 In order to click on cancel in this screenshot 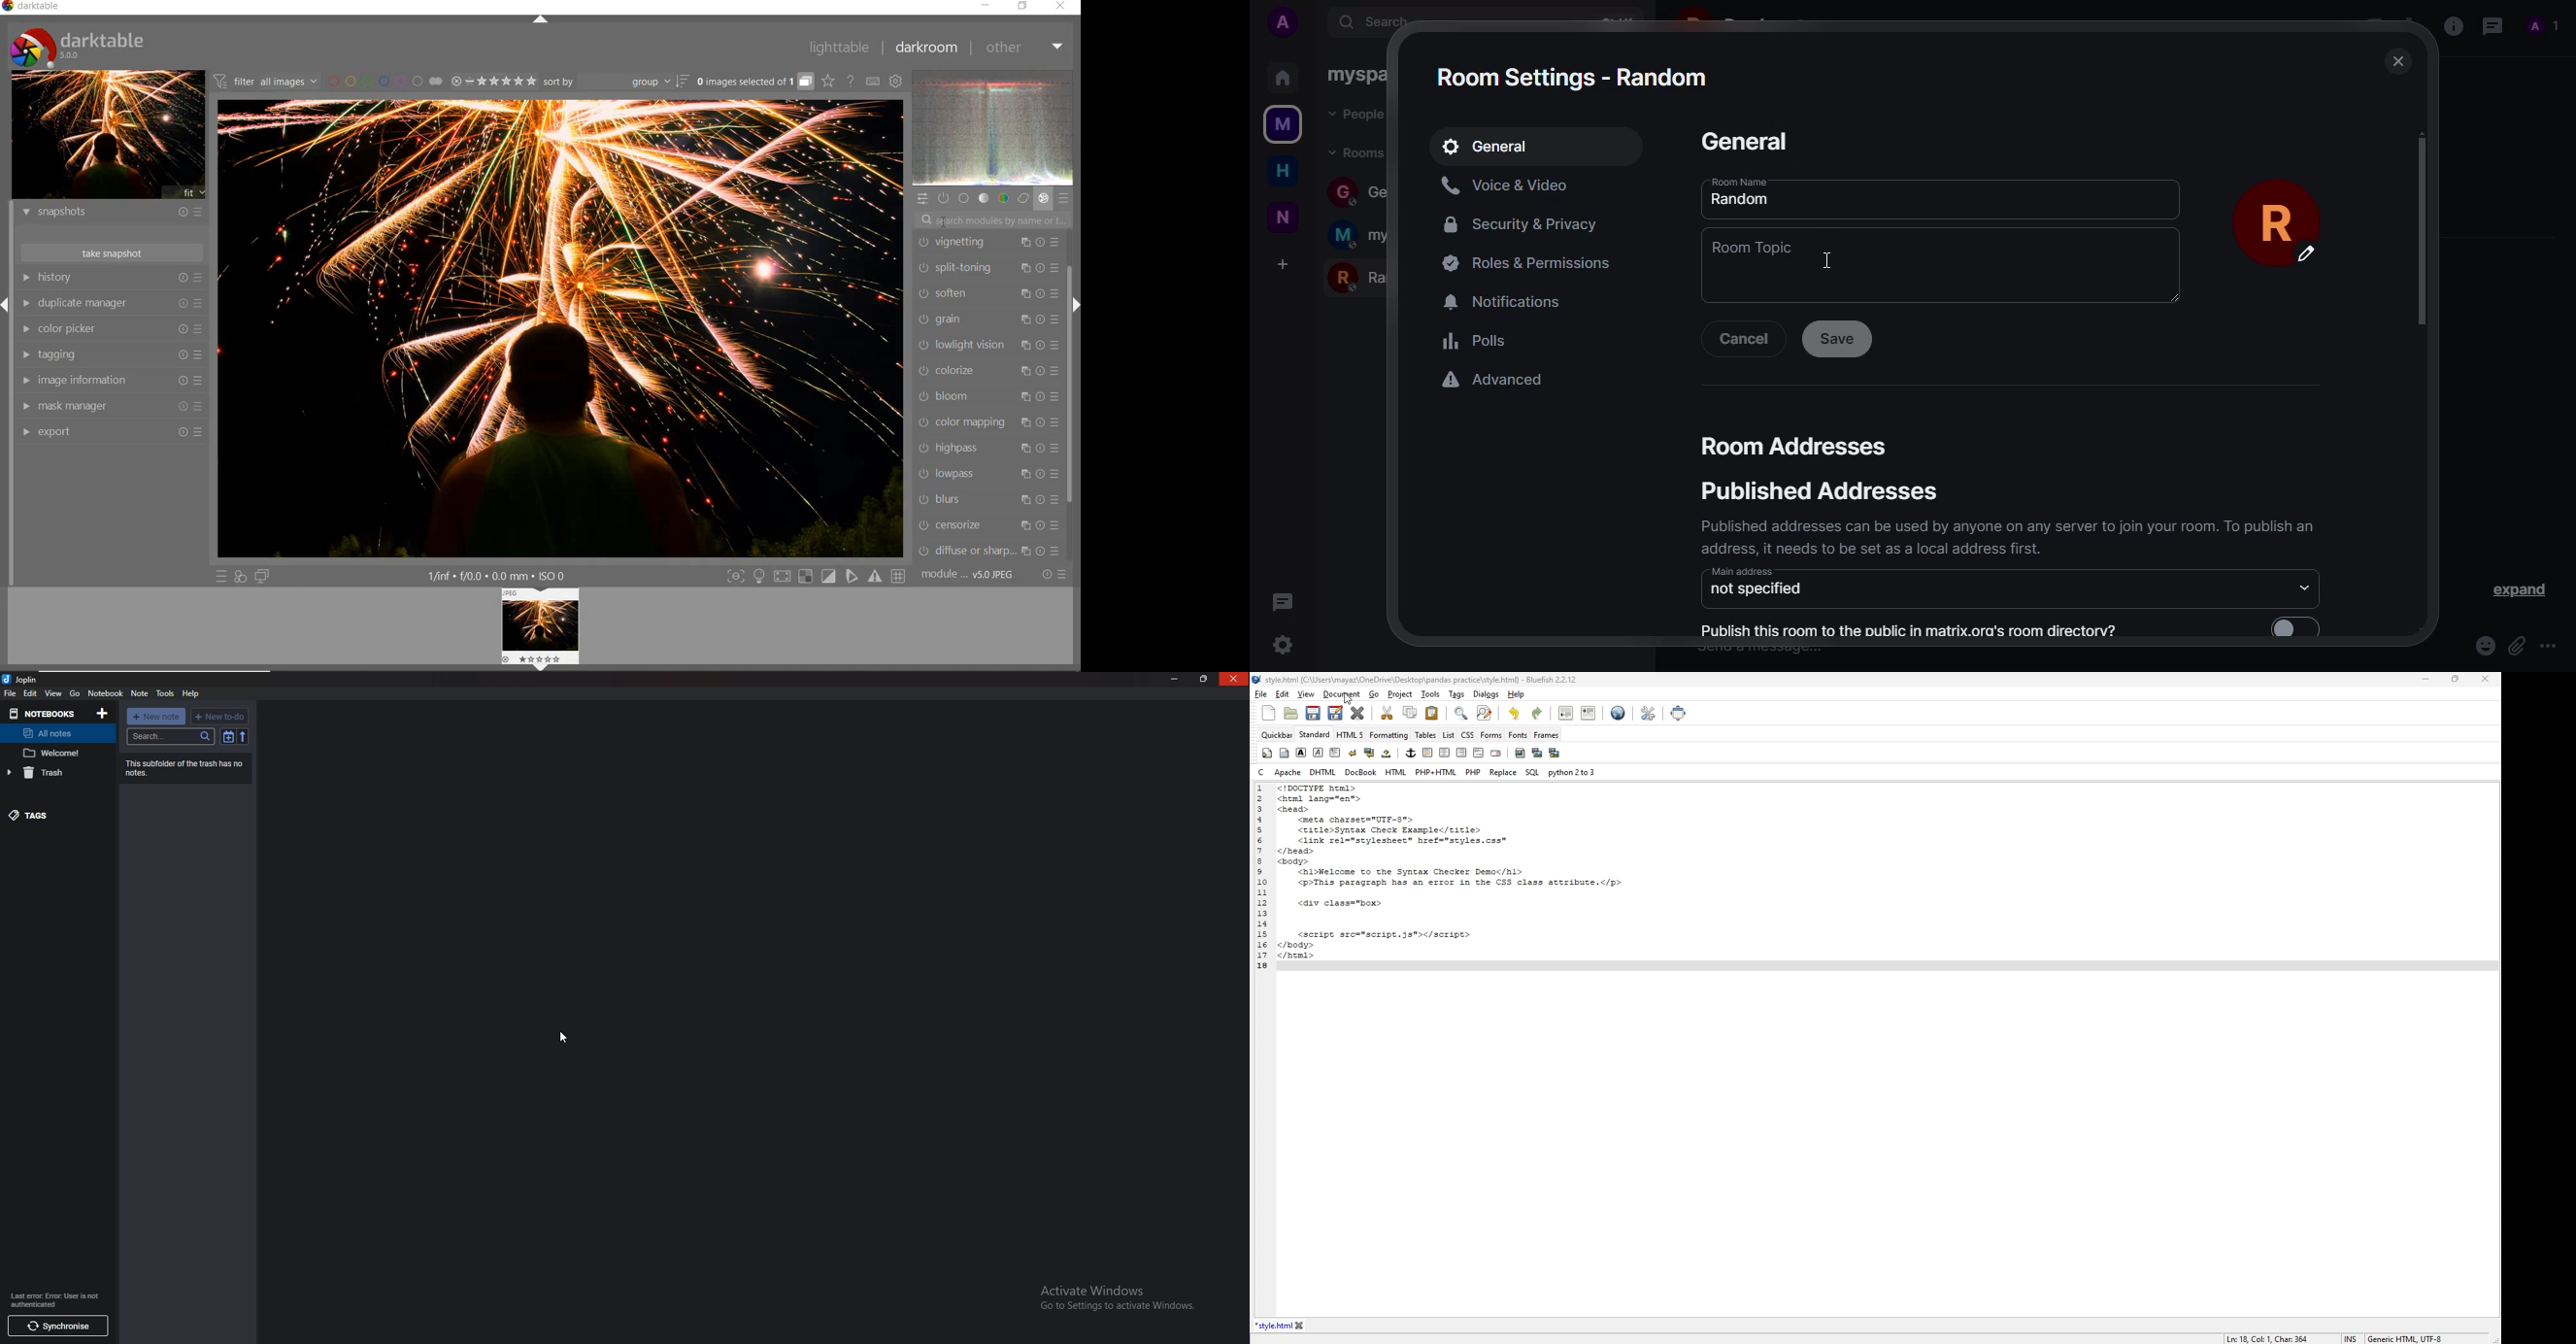, I will do `click(1745, 341)`.